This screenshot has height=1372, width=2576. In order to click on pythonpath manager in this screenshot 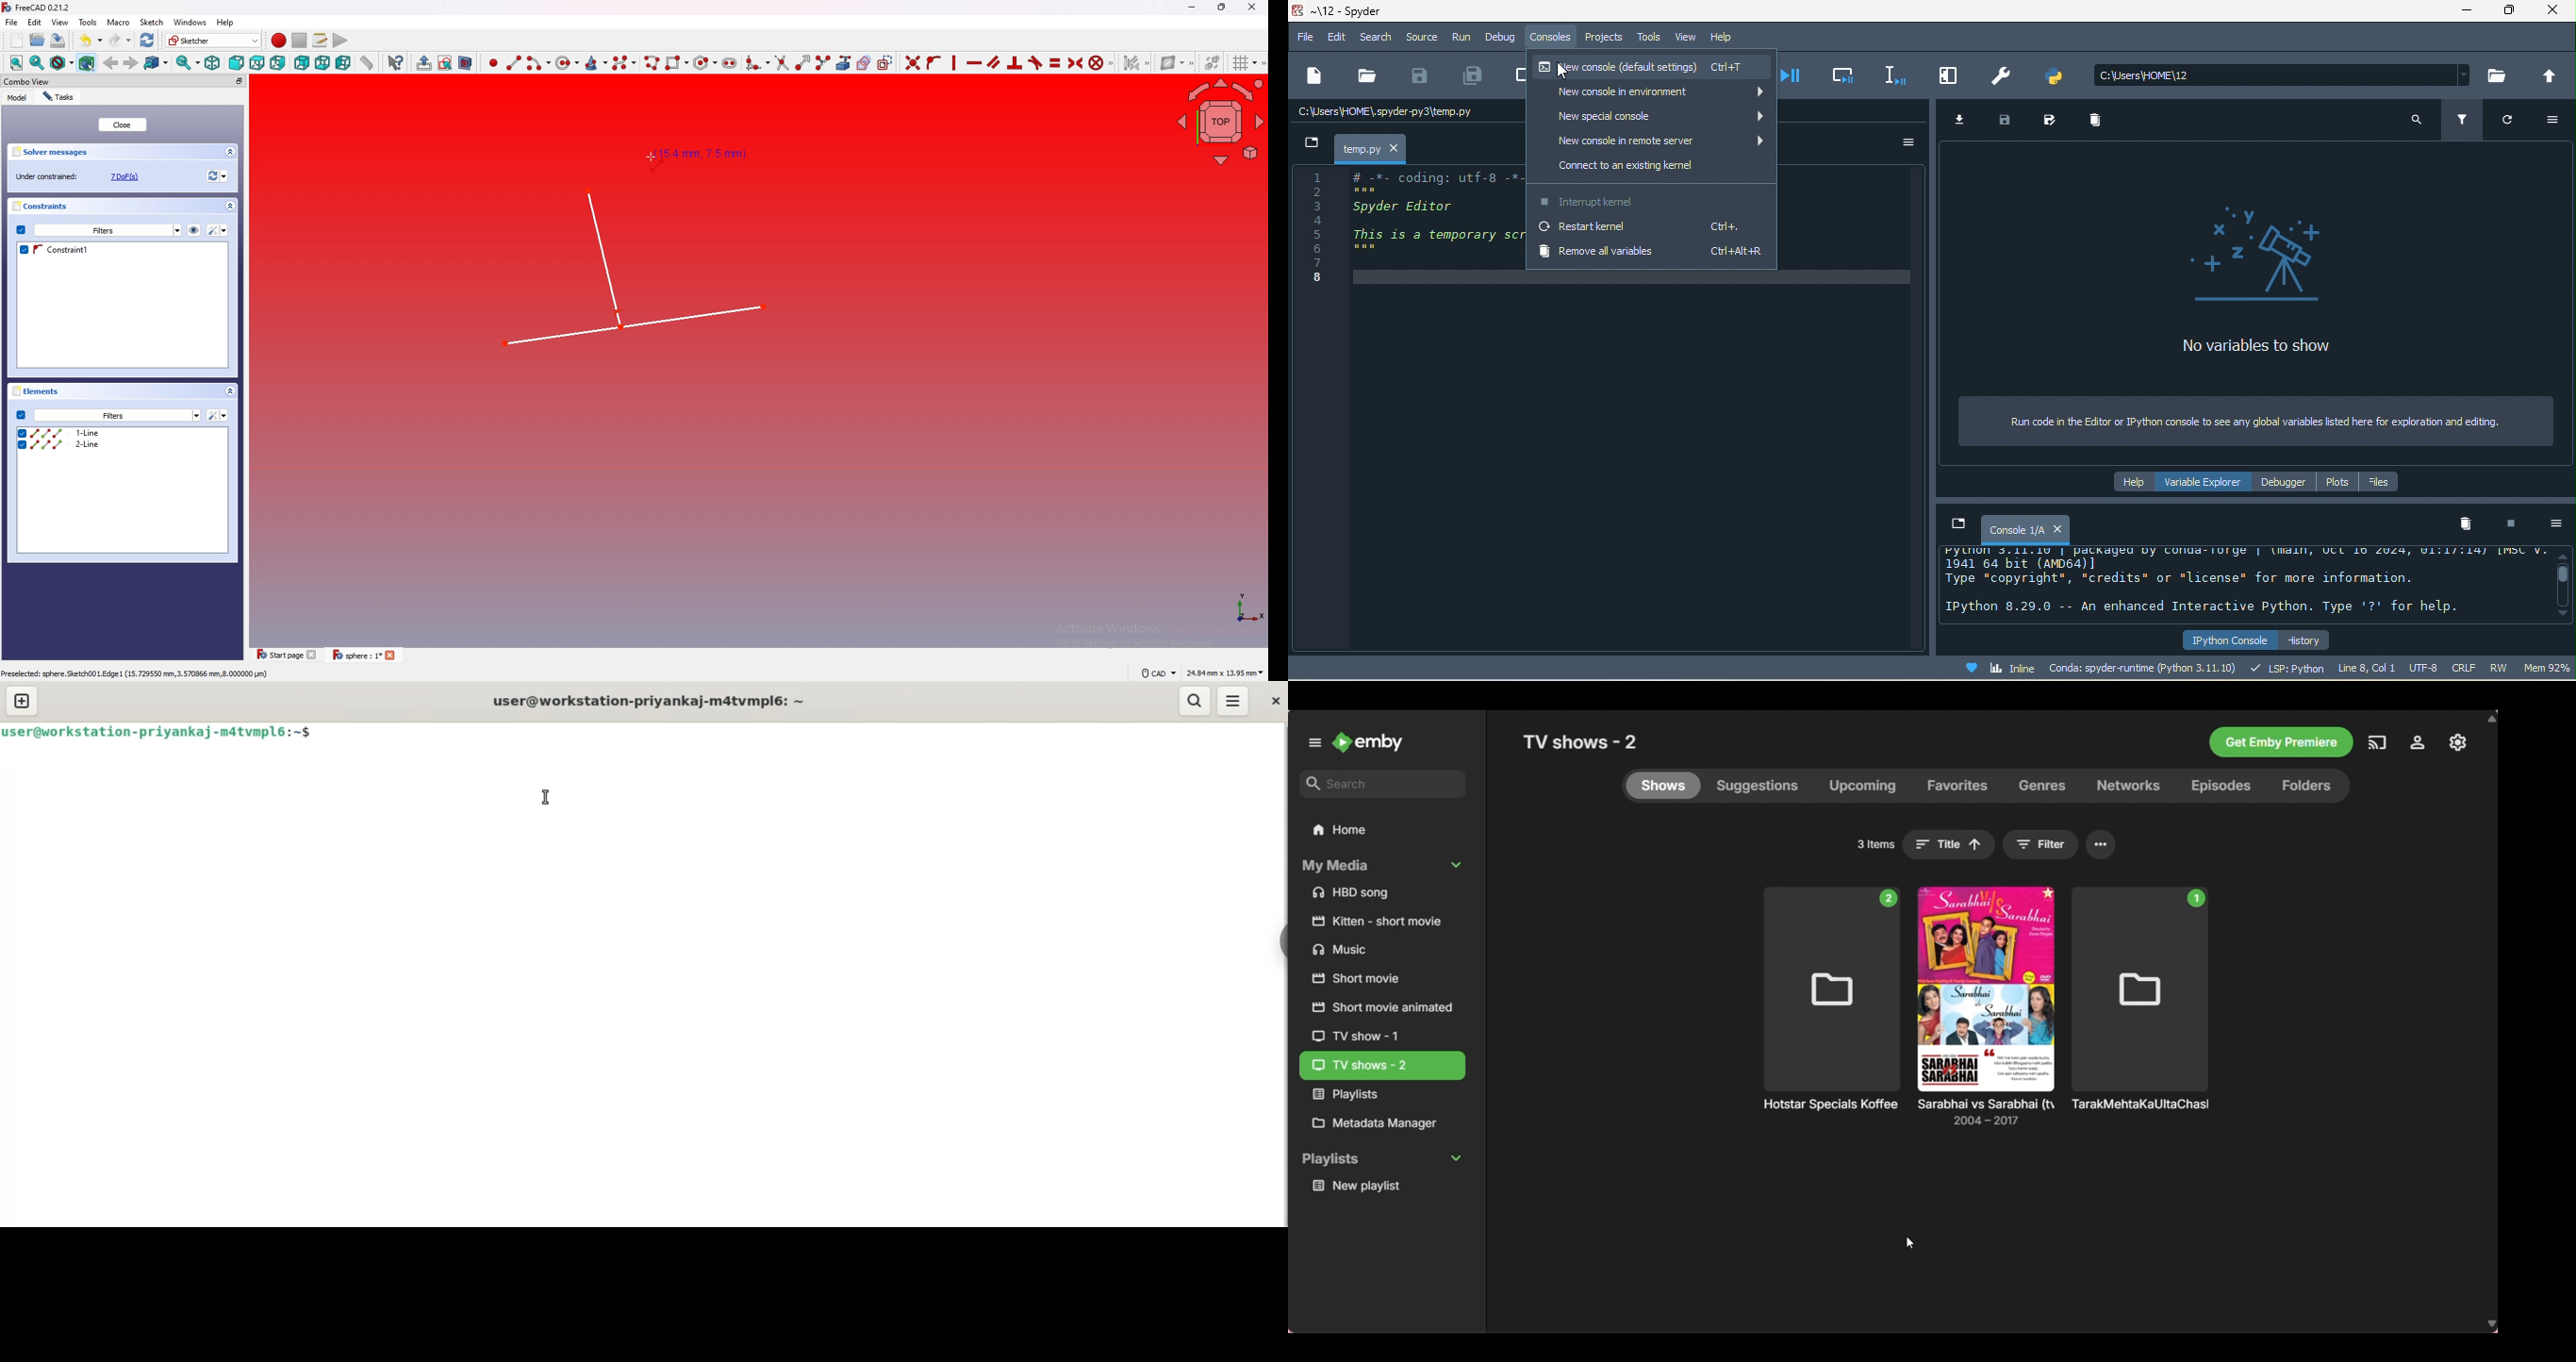, I will do `click(2060, 74)`.